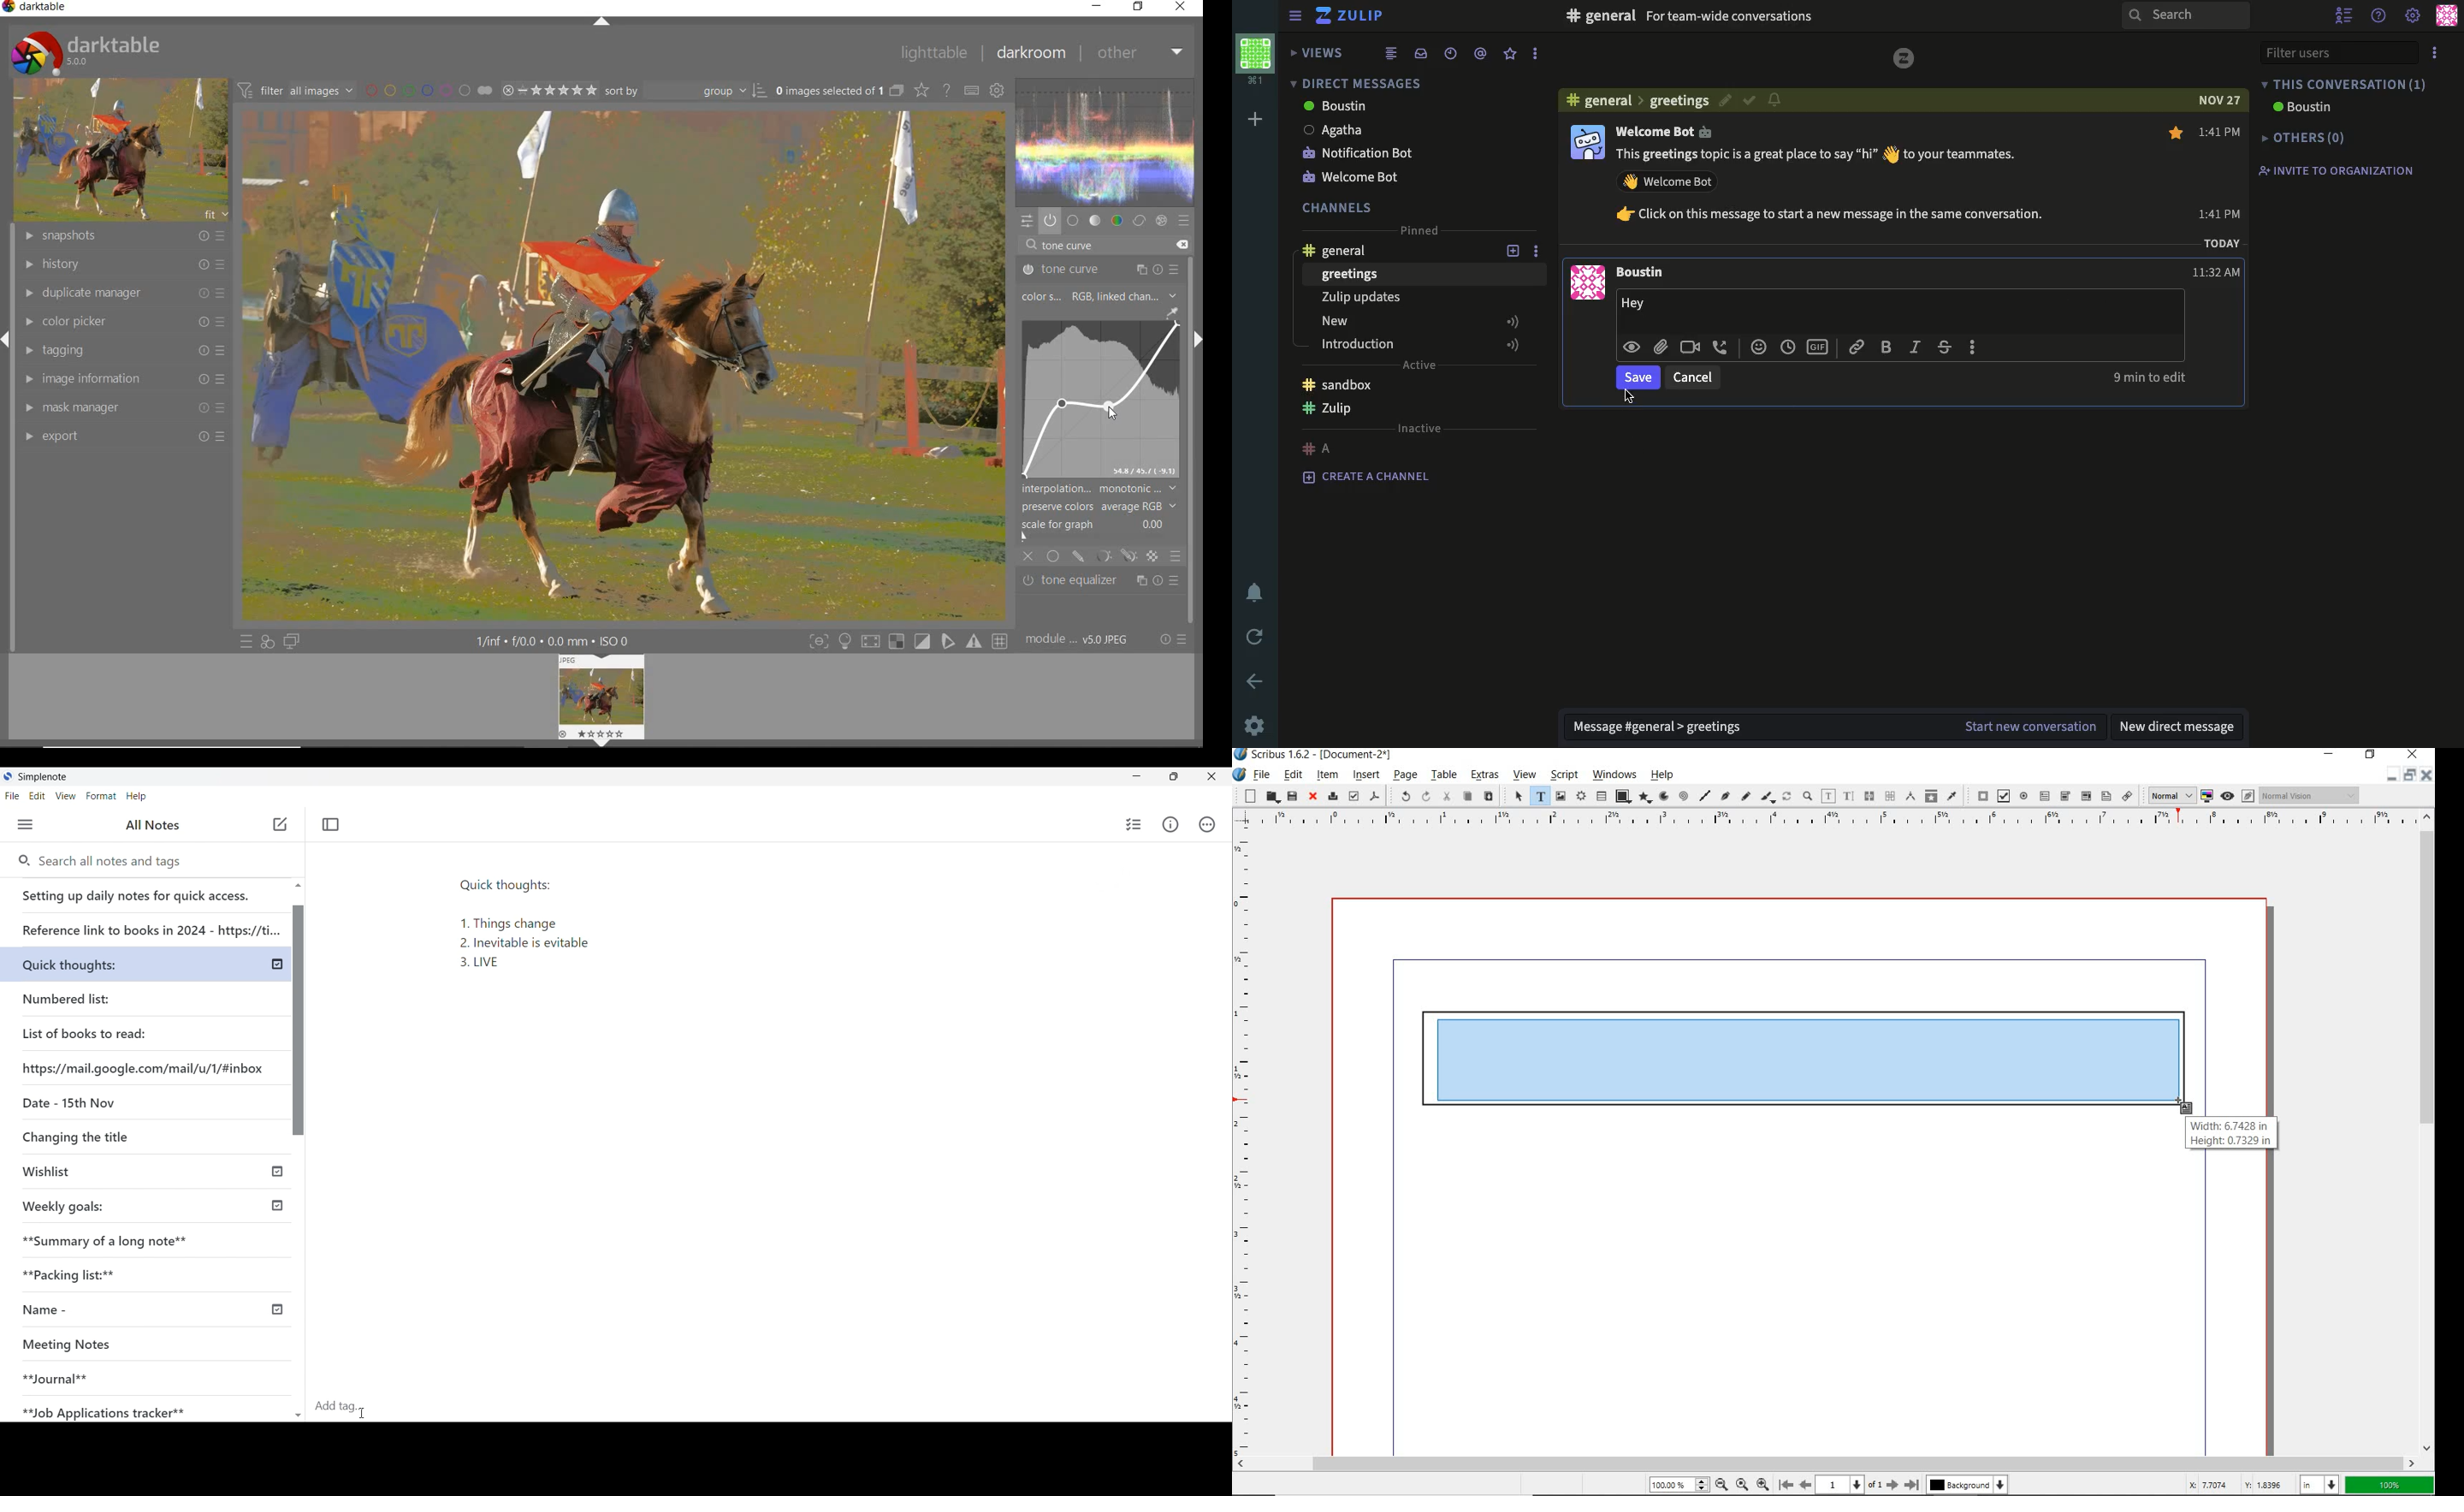 This screenshot has height=1512, width=2464. I want to click on selected Image range rating, so click(548, 90).